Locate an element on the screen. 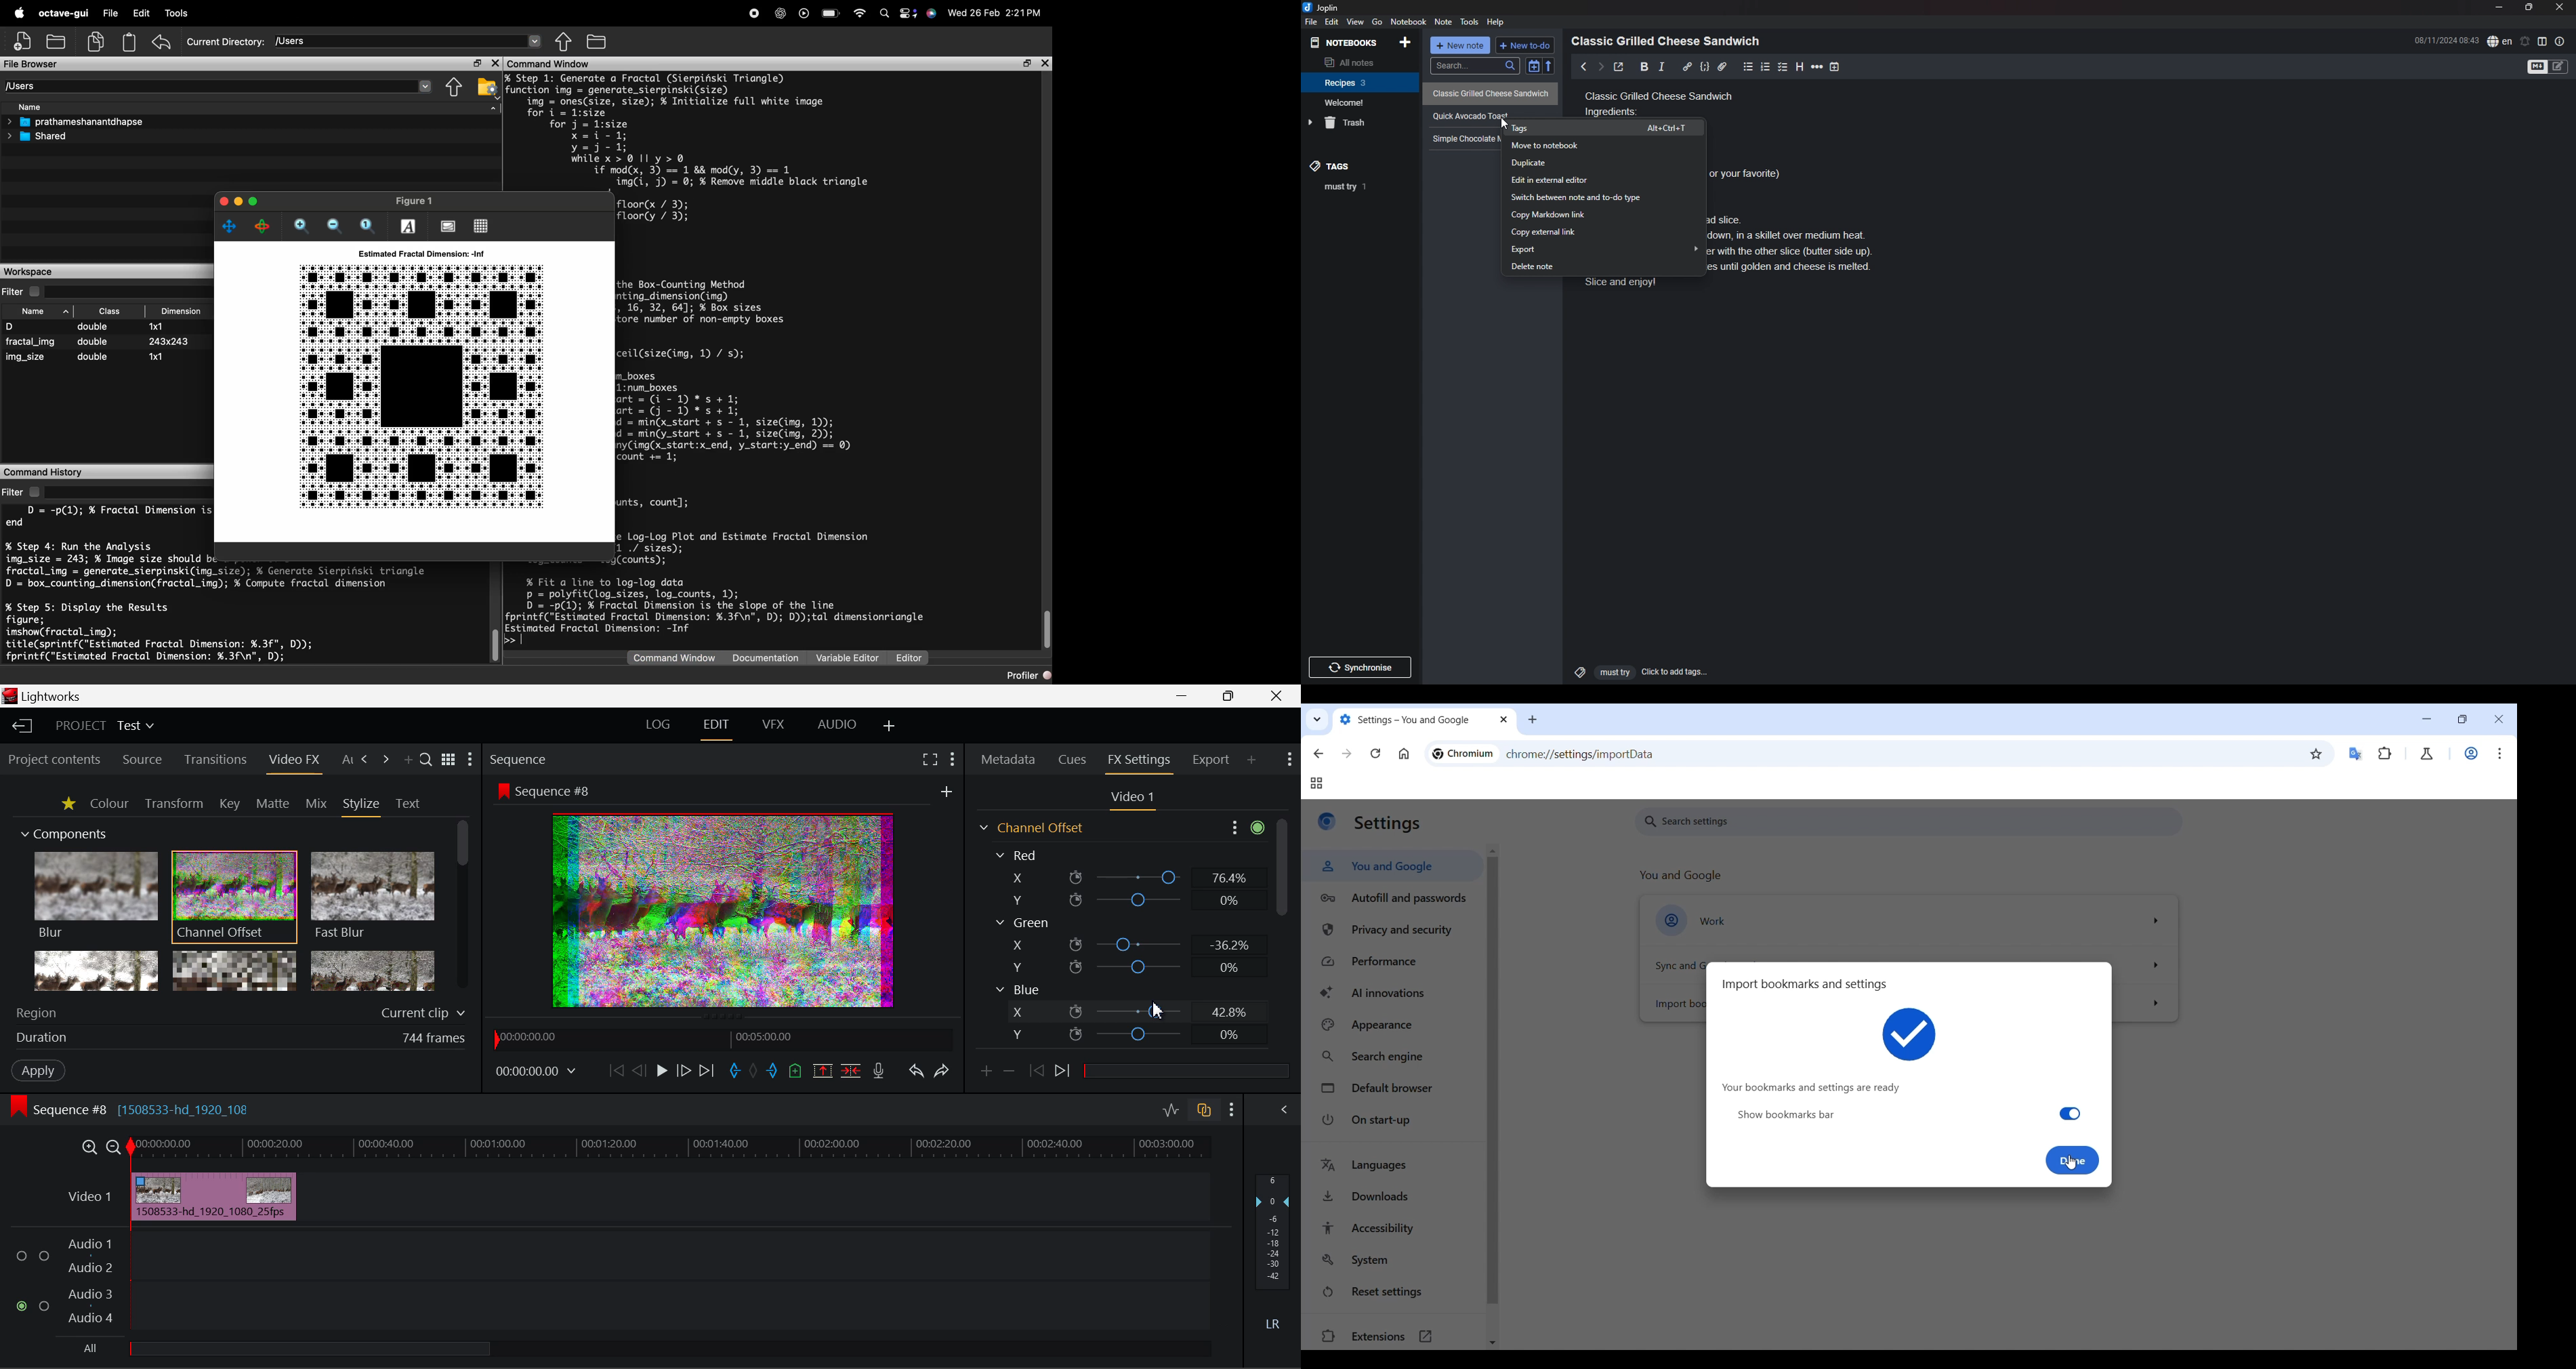 The image size is (2576, 1372). local files is located at coordinates (59, 41).